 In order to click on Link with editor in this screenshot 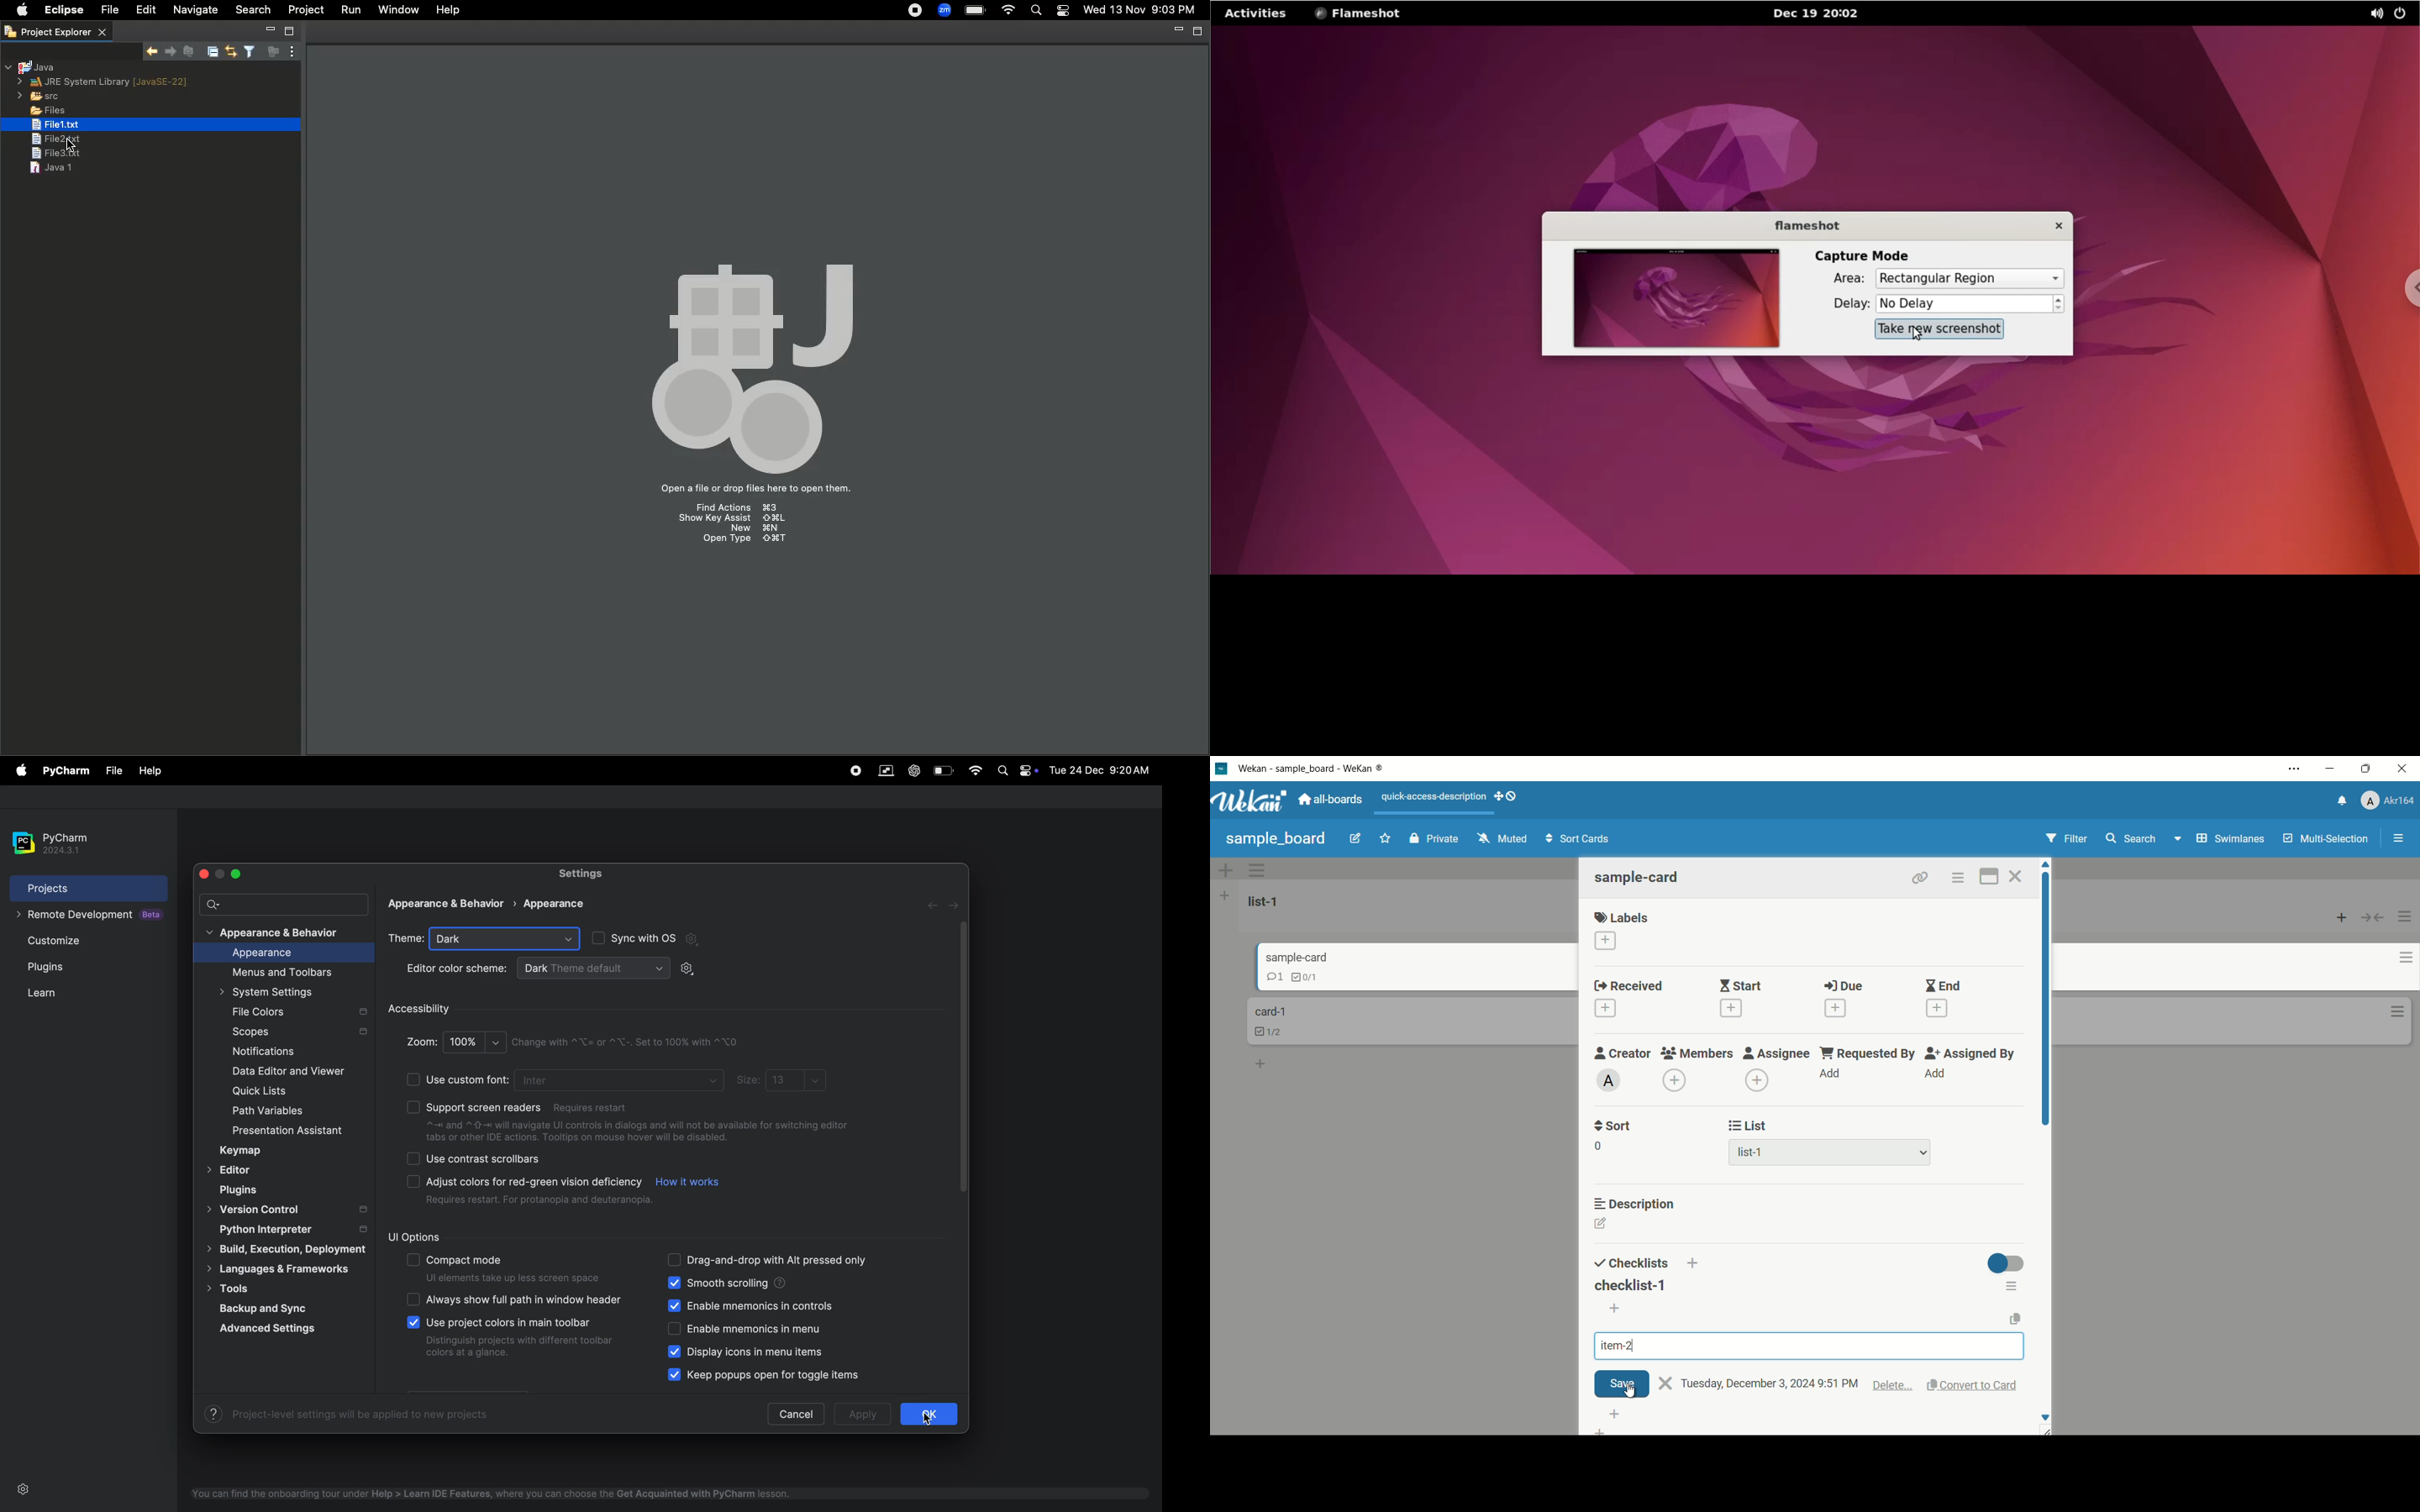, I will do `click(229, 52)`.